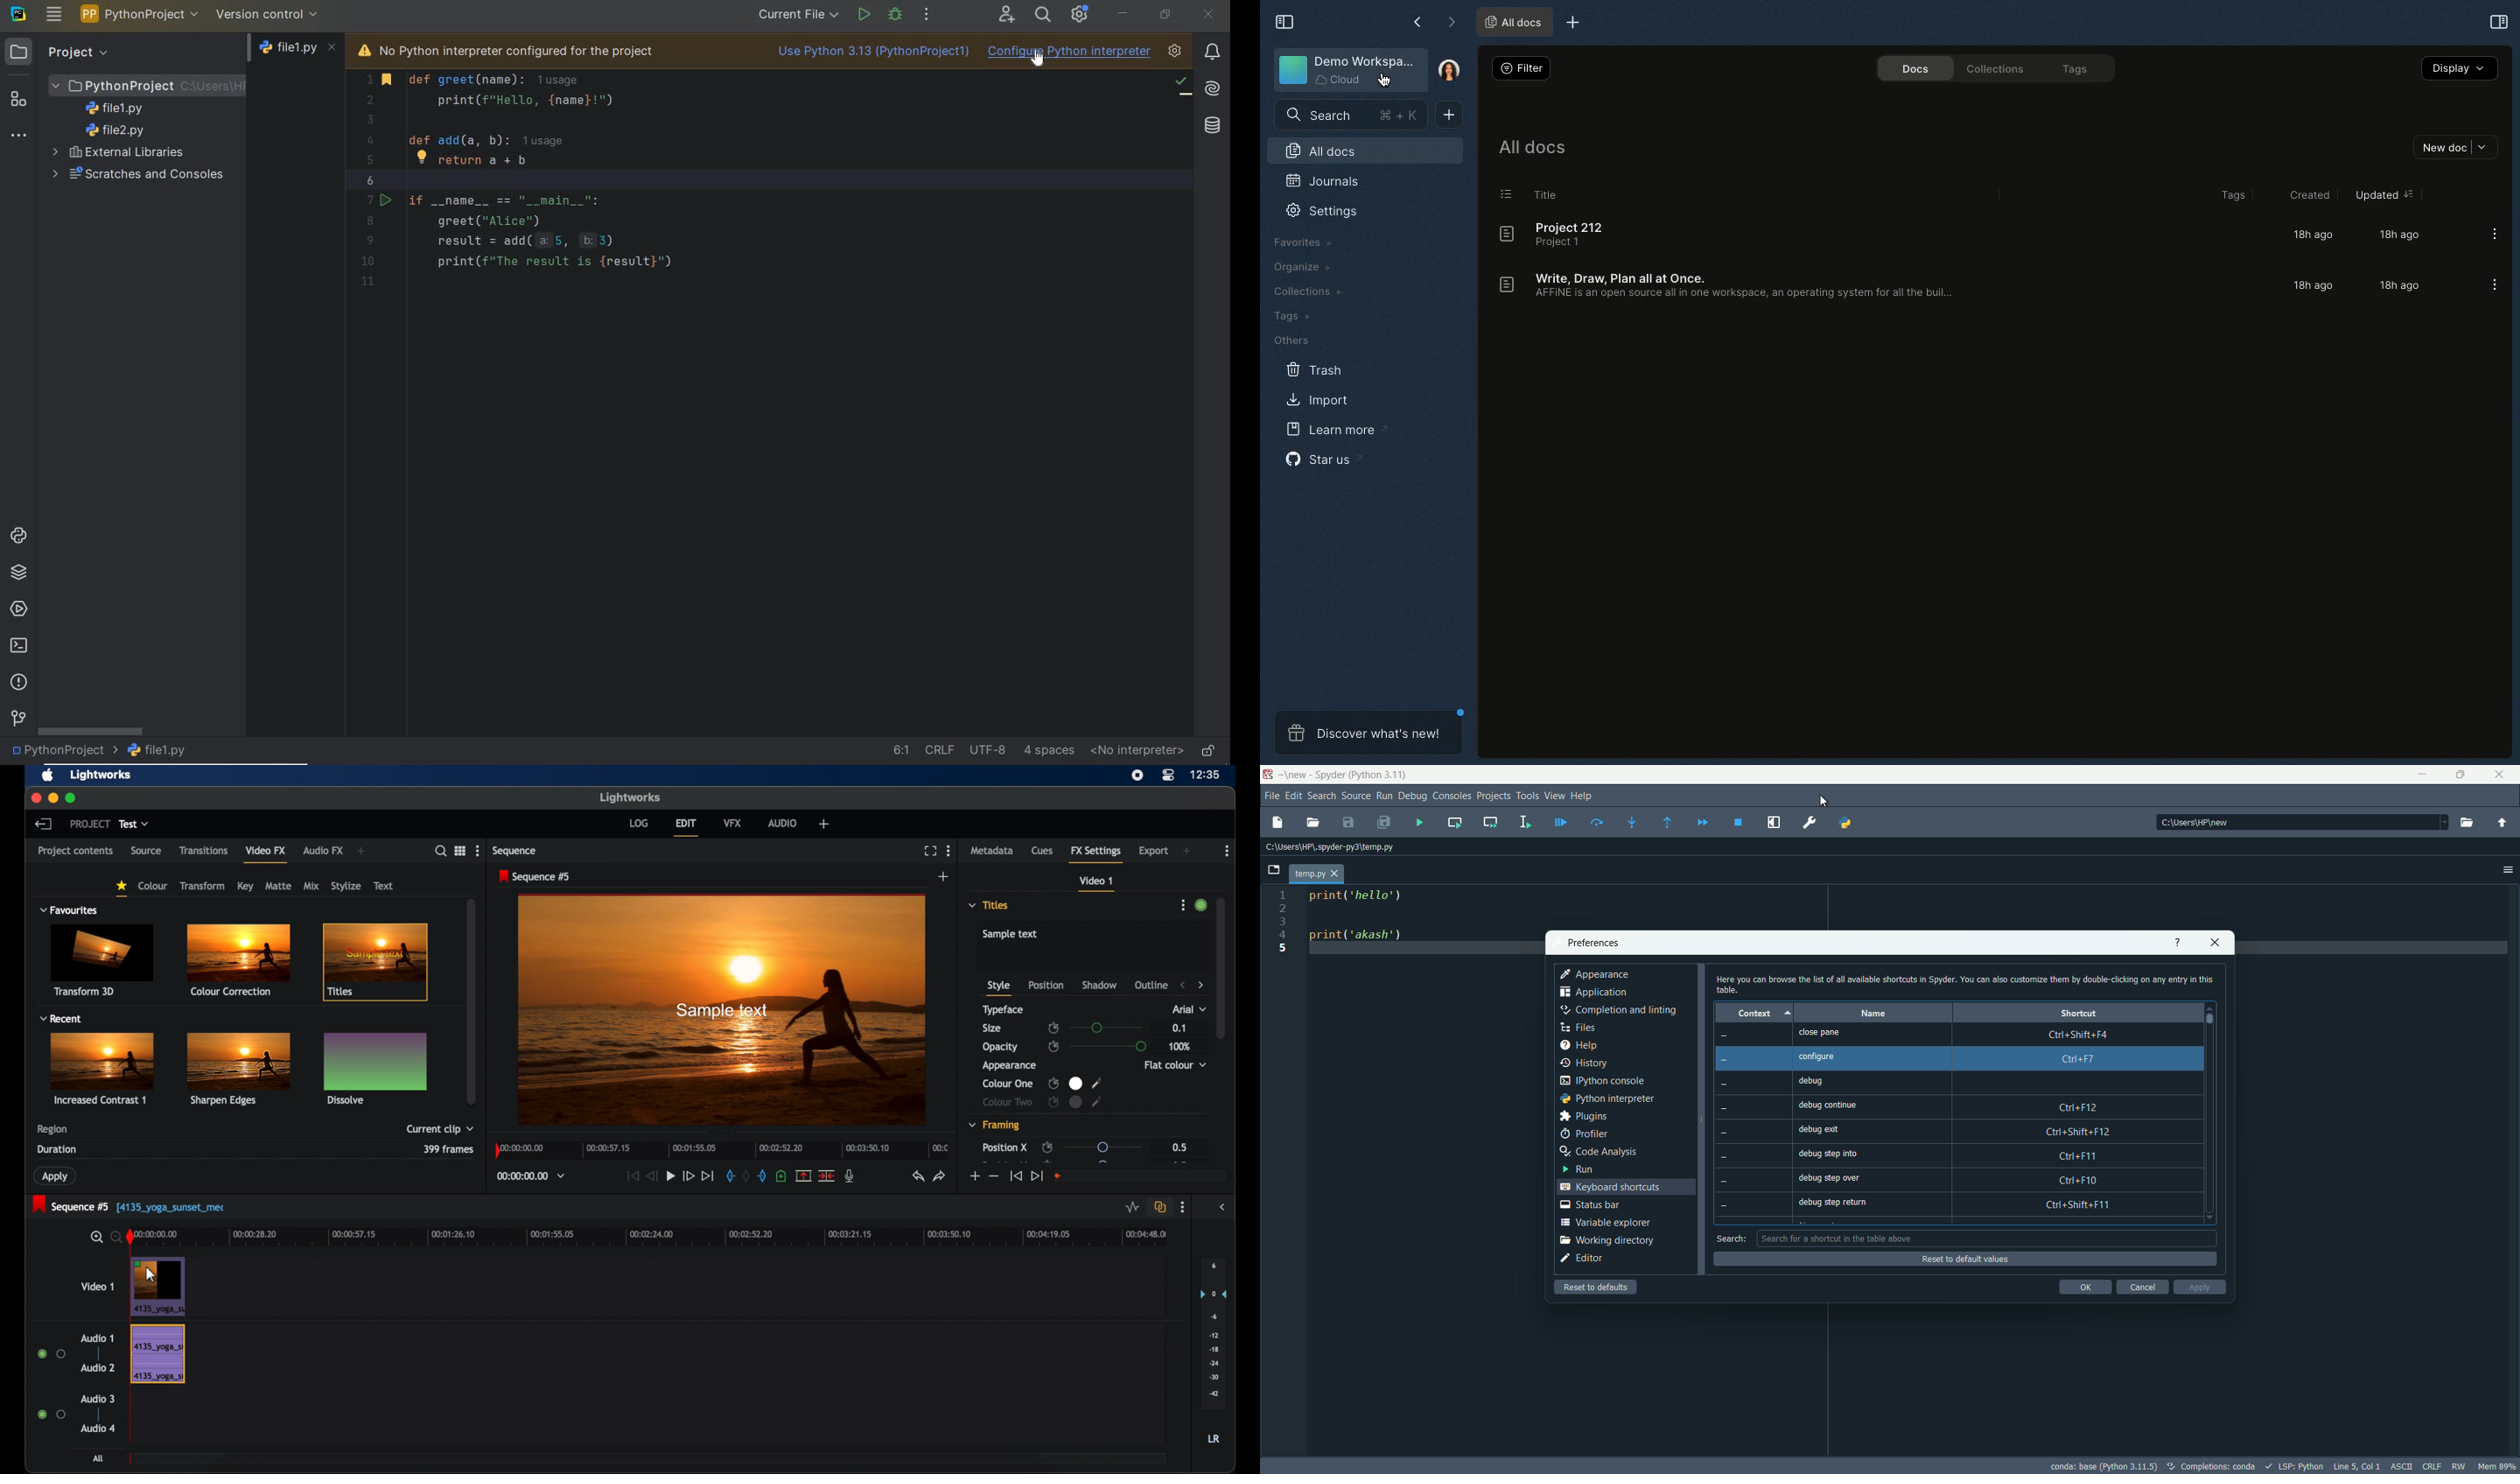 This screenshot has width=2520, height=1484. I want to click on enable/disable, so click(1047, 1147).